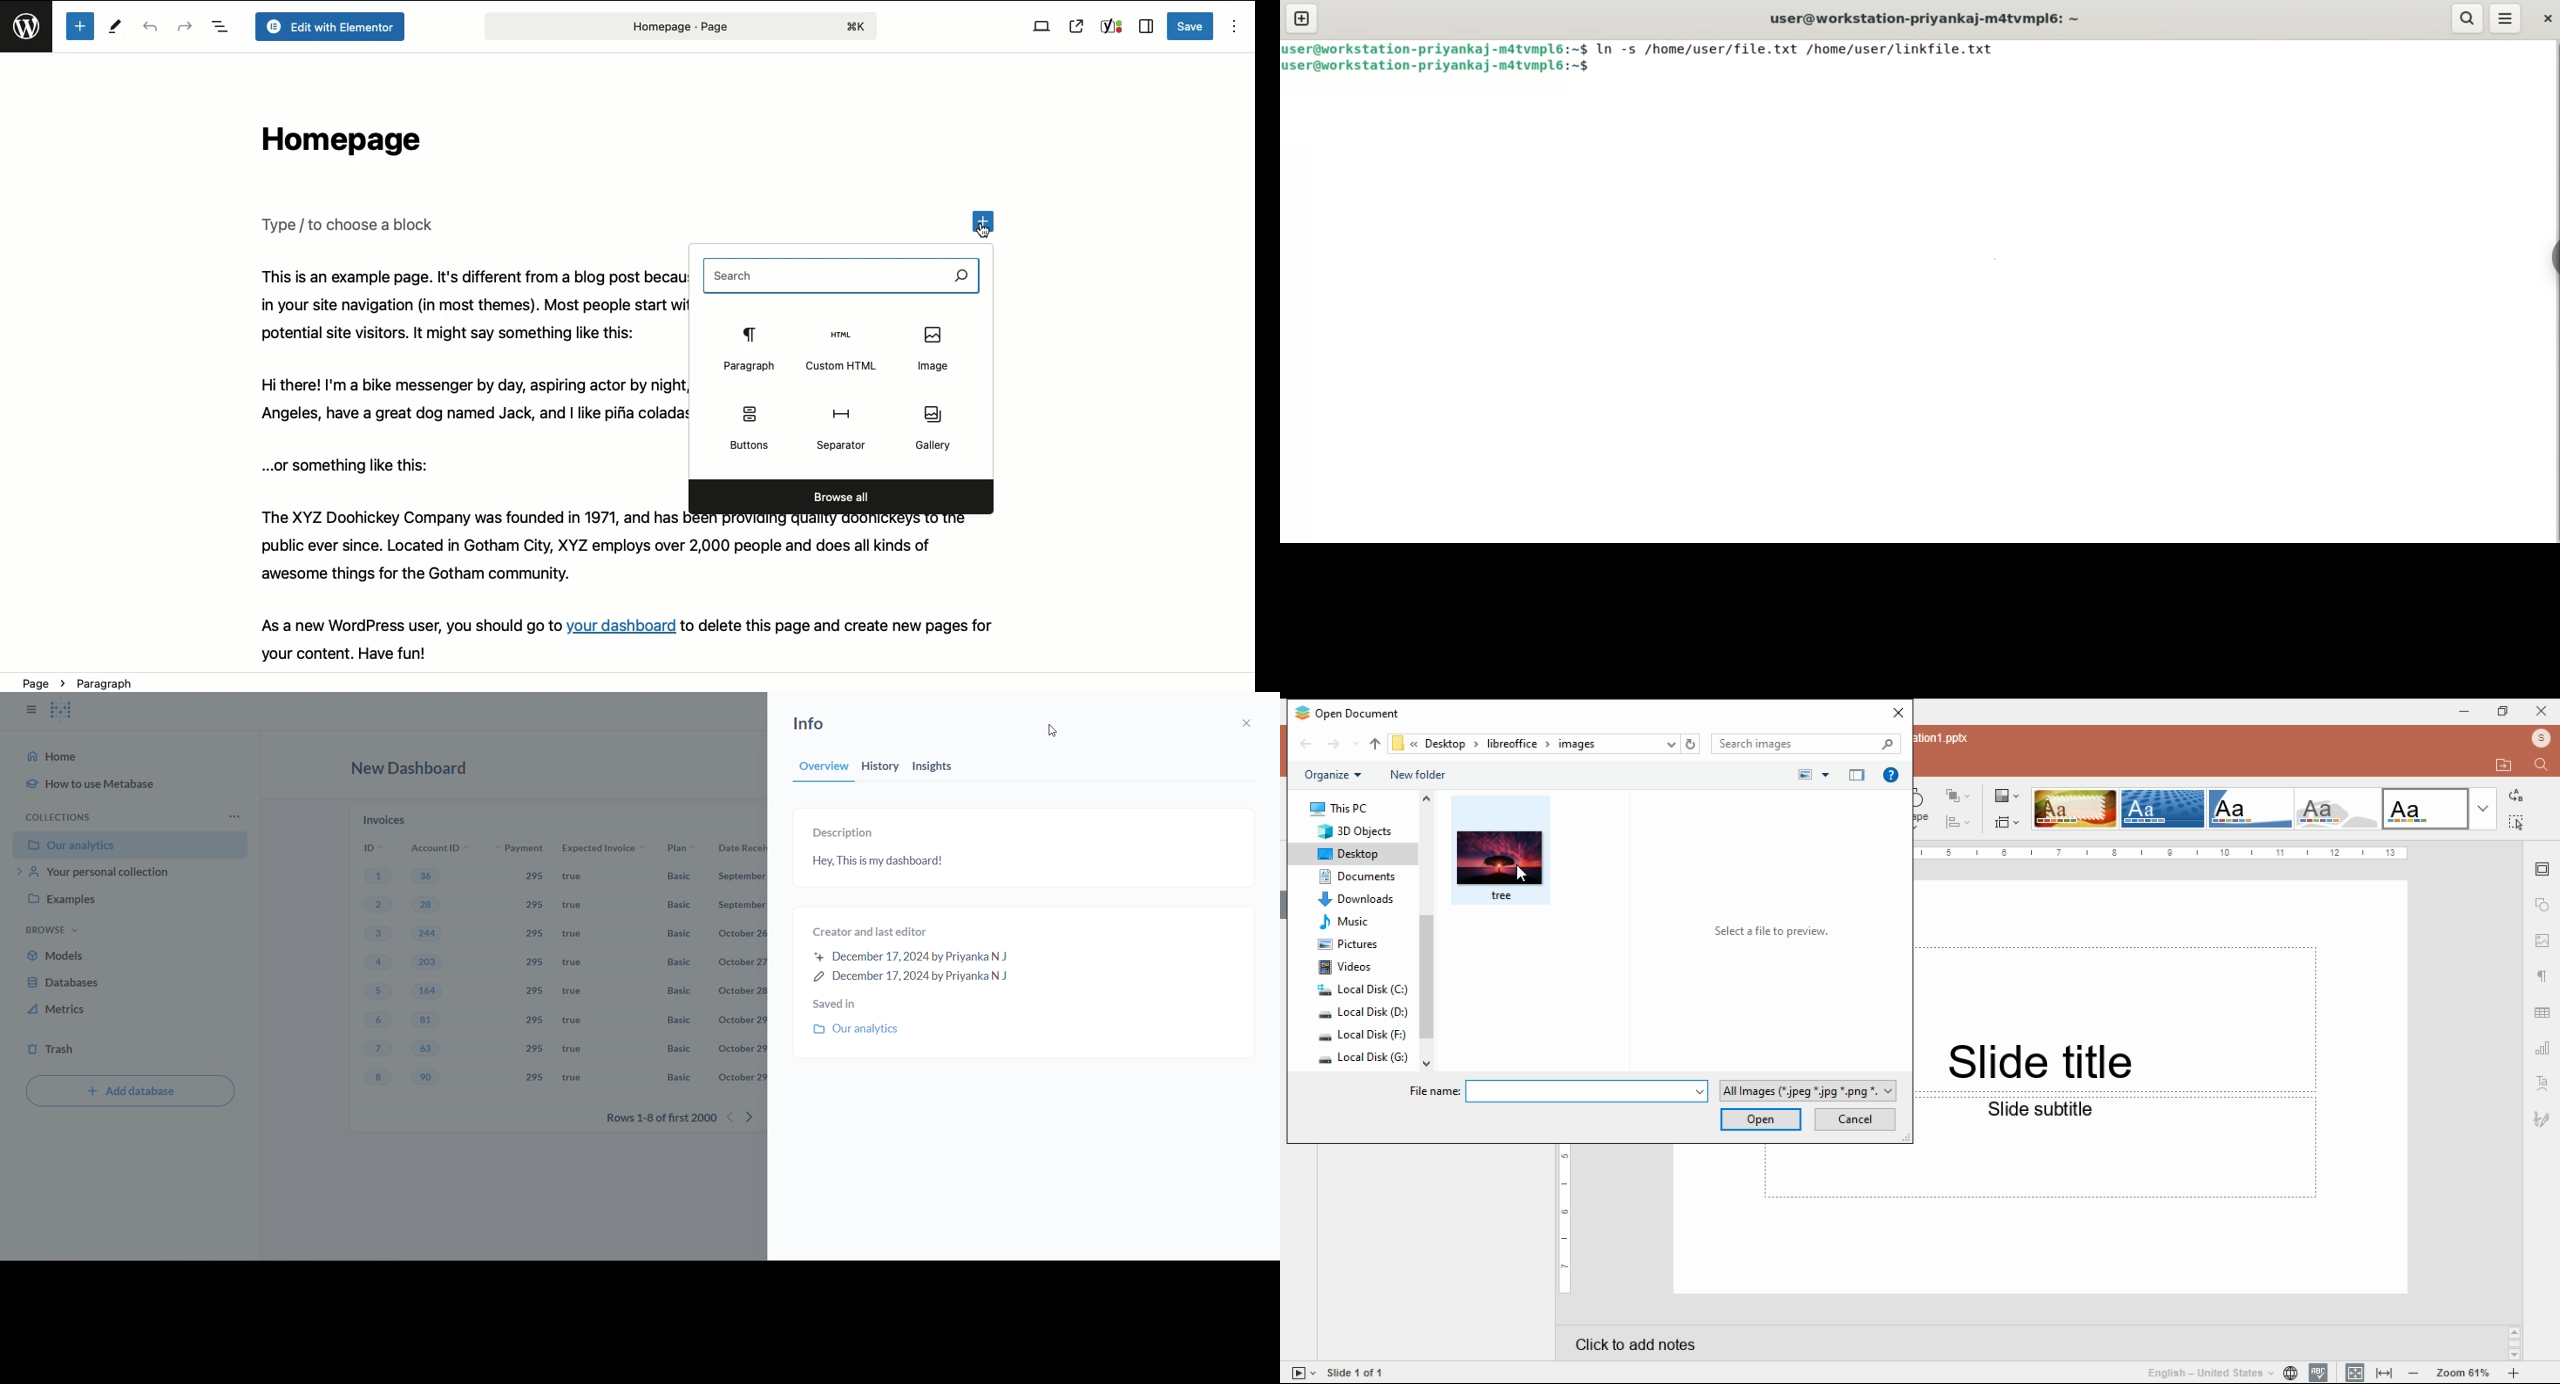  I want to click on 3, so click(375, 935).